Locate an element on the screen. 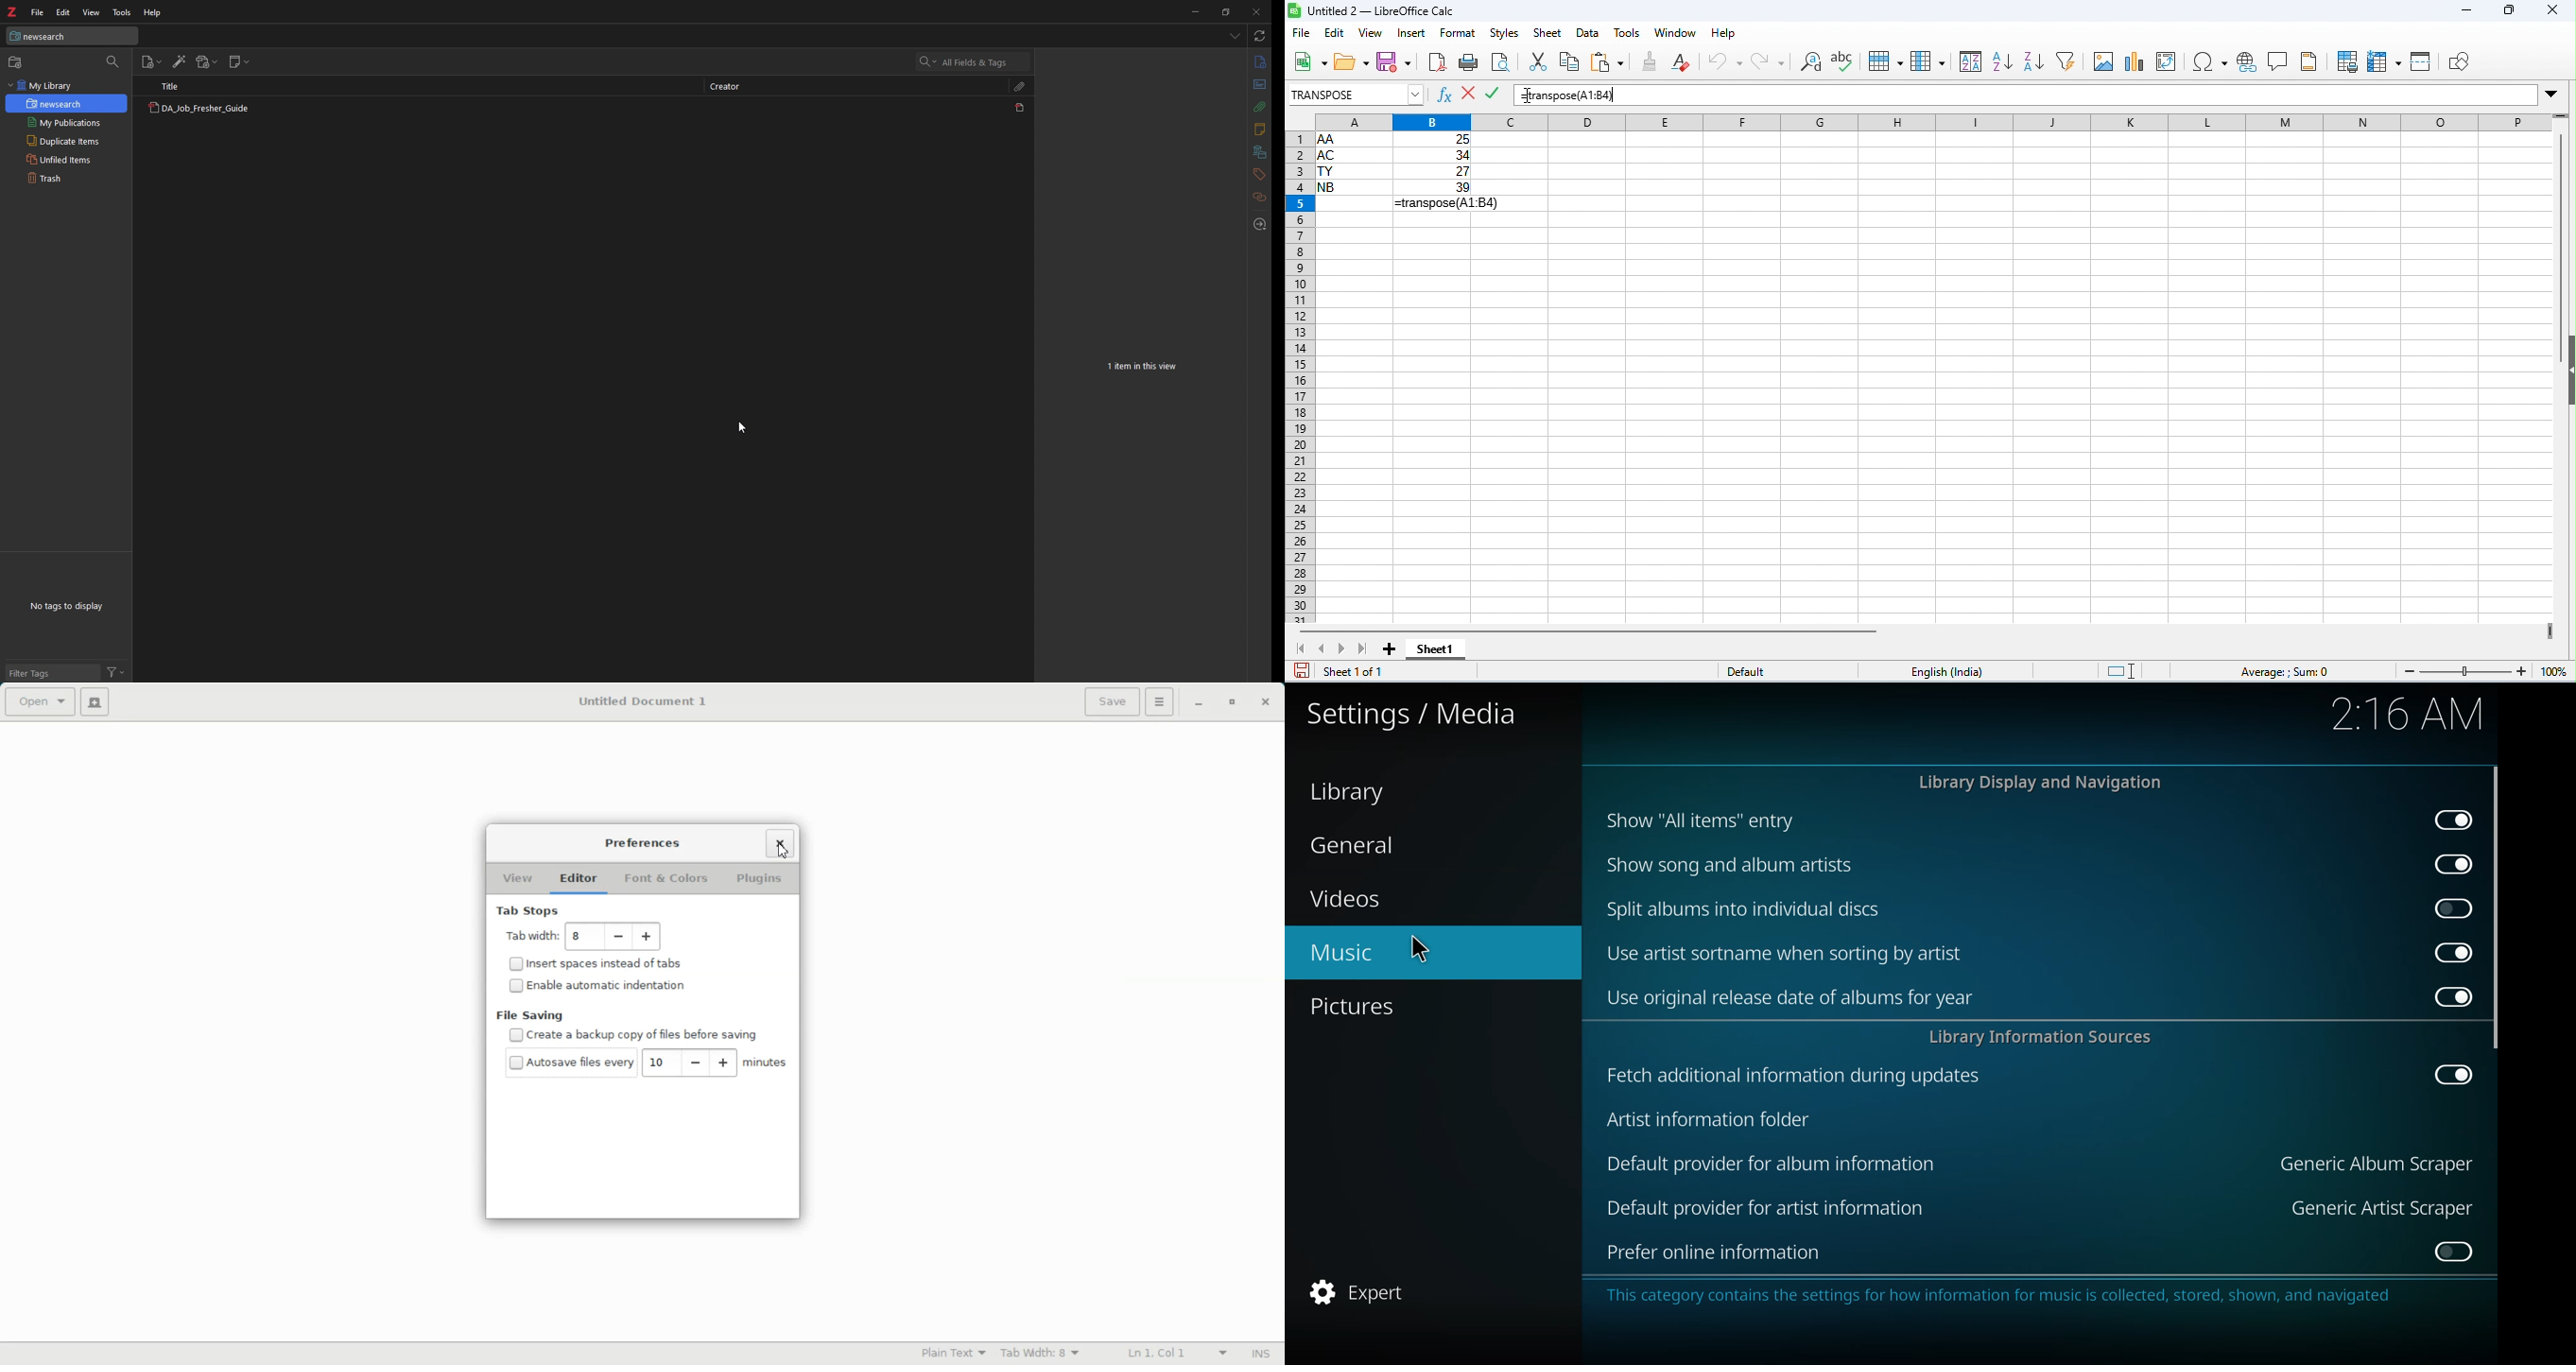  split albums into discs is located at coordinates (1746, 908).